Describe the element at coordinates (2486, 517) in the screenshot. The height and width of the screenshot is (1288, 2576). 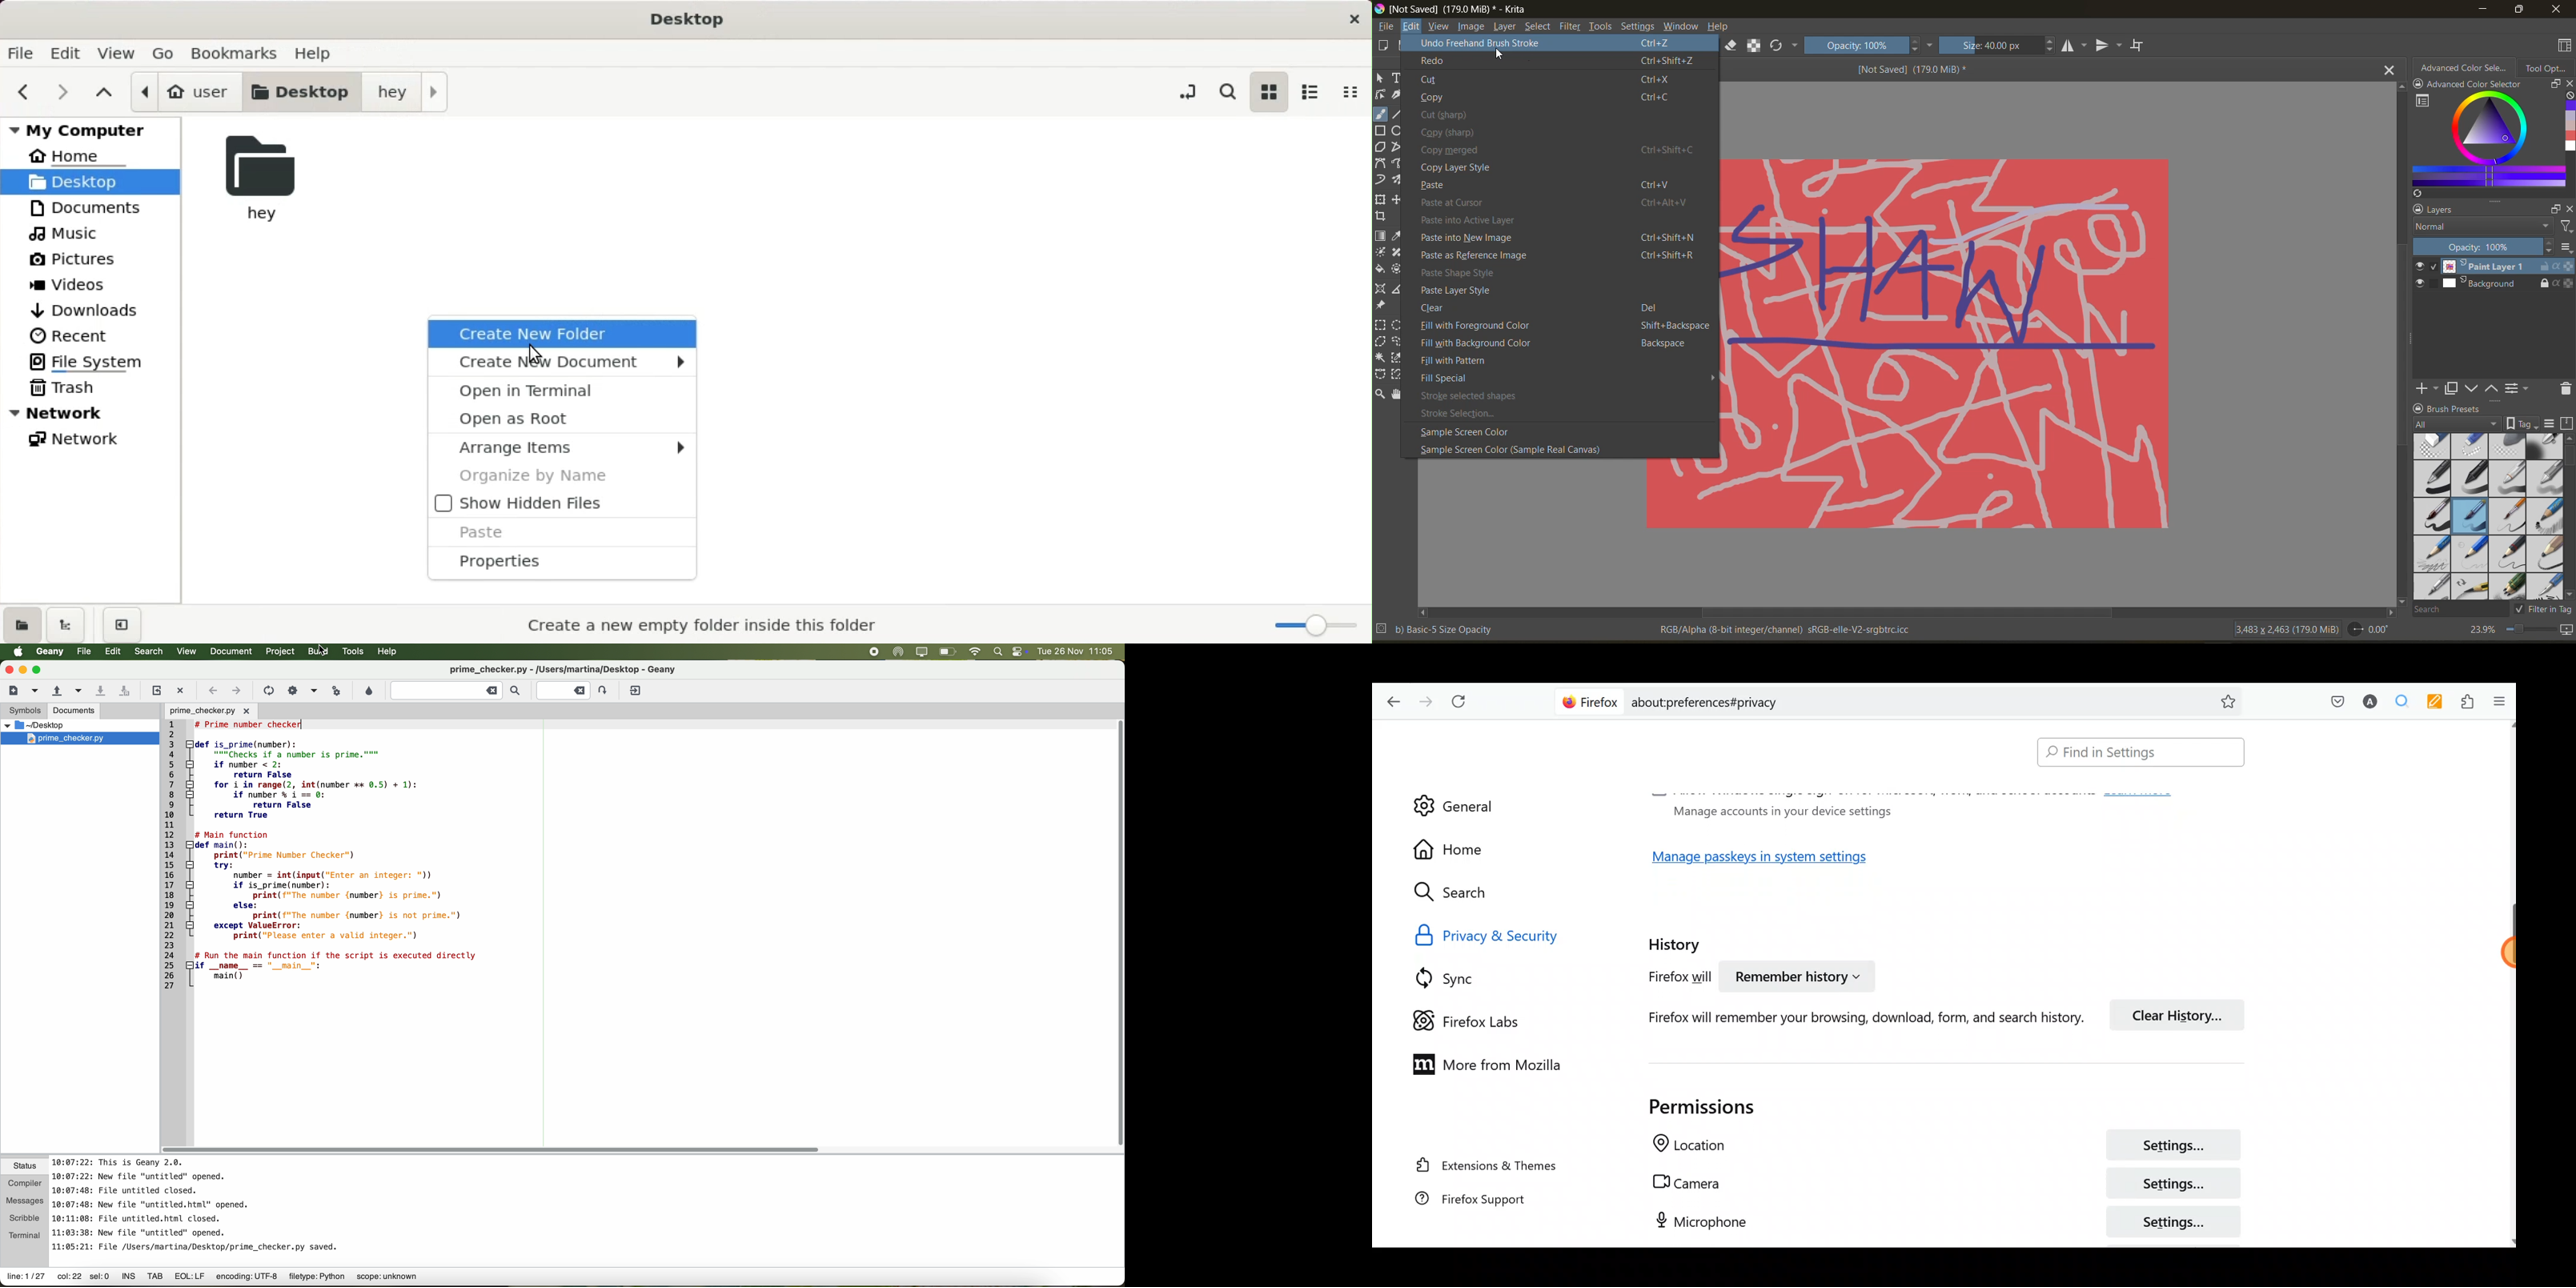
I see `brush presets` at that location.